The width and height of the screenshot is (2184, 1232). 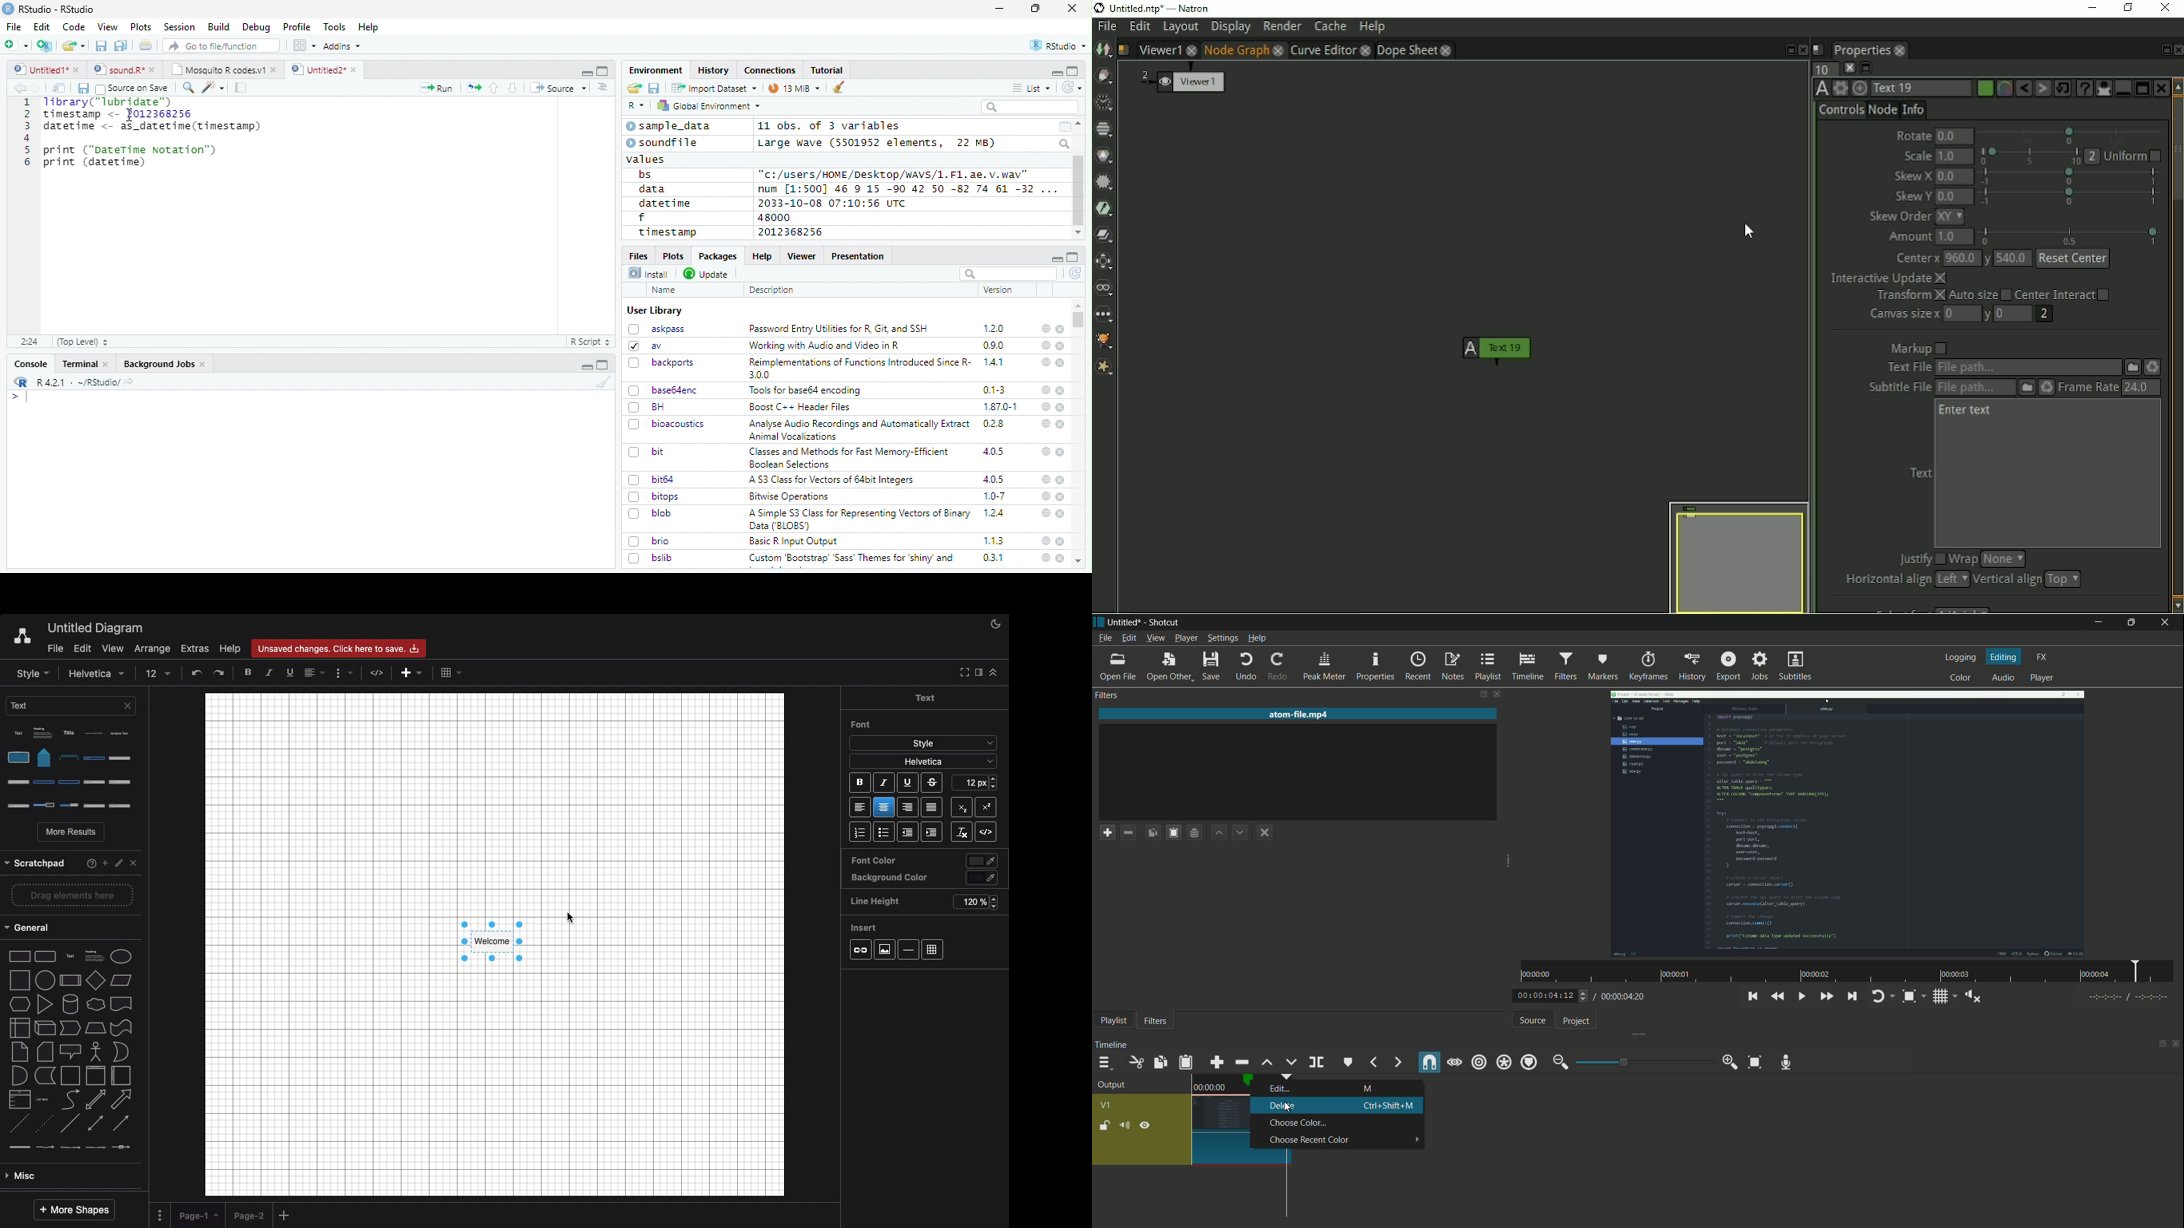 I want to click on Underline, so click(x=910, y=783).